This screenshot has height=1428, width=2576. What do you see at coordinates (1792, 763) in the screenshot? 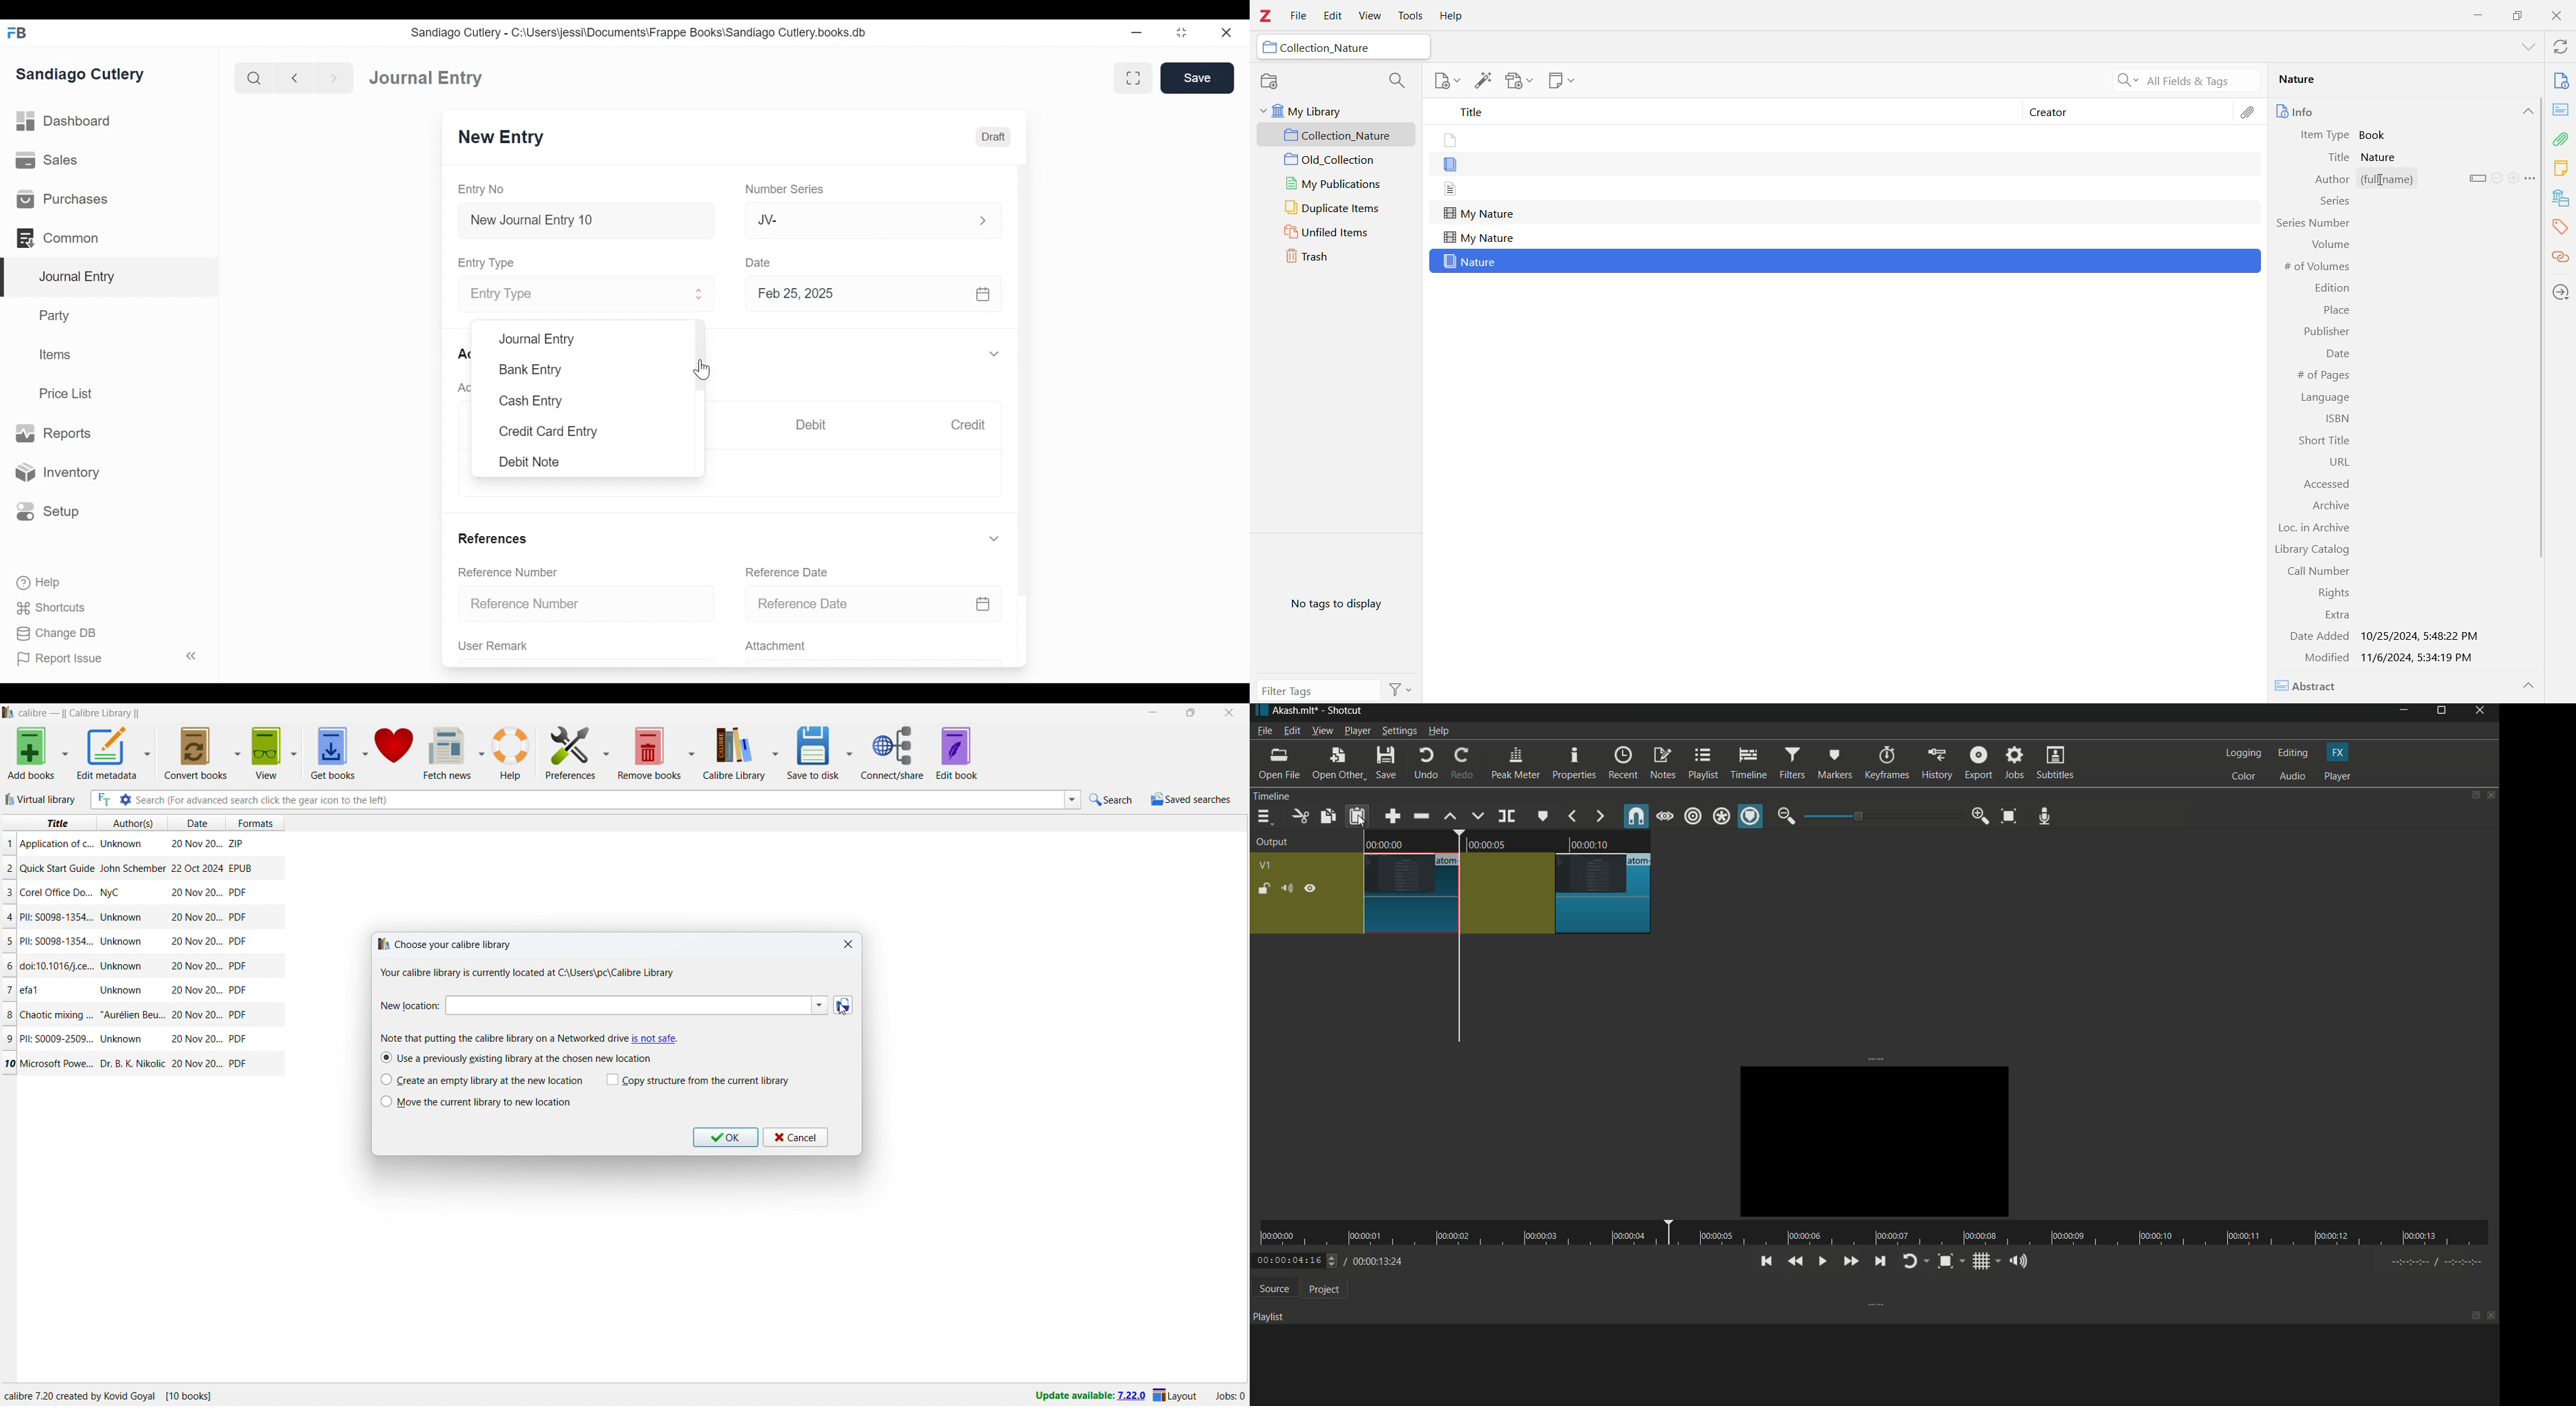
I see `filters` at bounding box center [1792, 763].